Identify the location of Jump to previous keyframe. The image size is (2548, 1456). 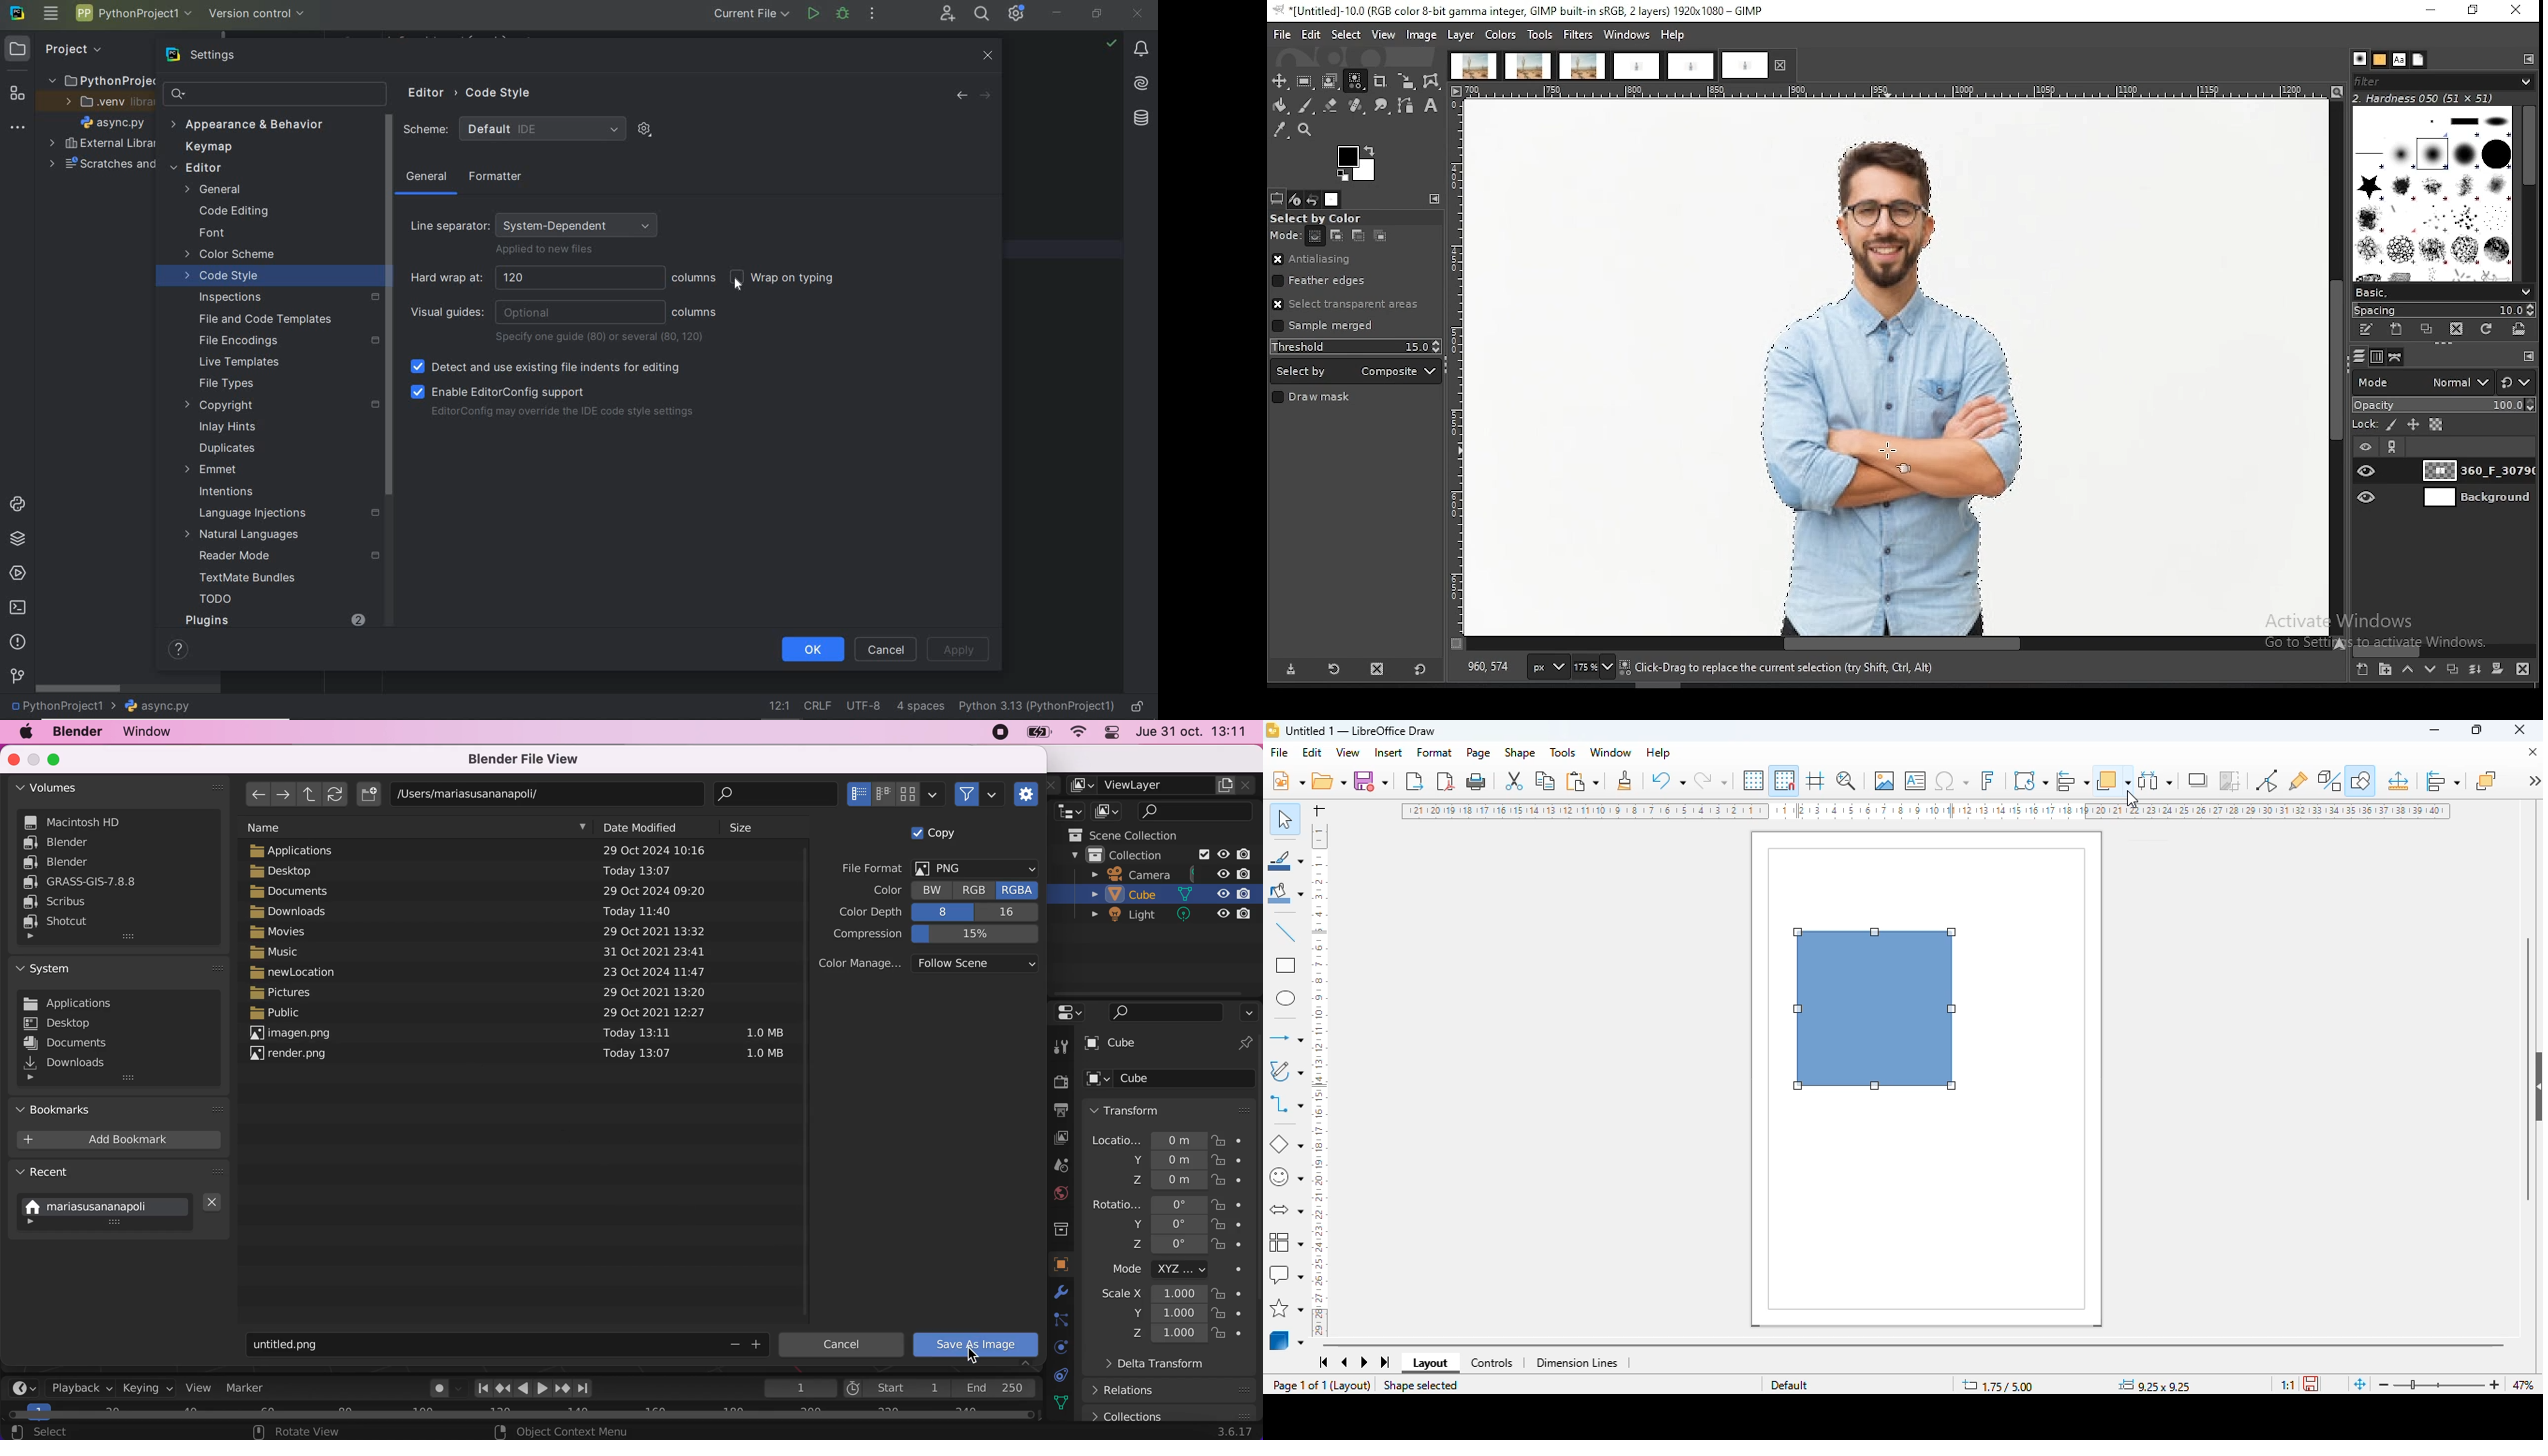
(502, 1387).